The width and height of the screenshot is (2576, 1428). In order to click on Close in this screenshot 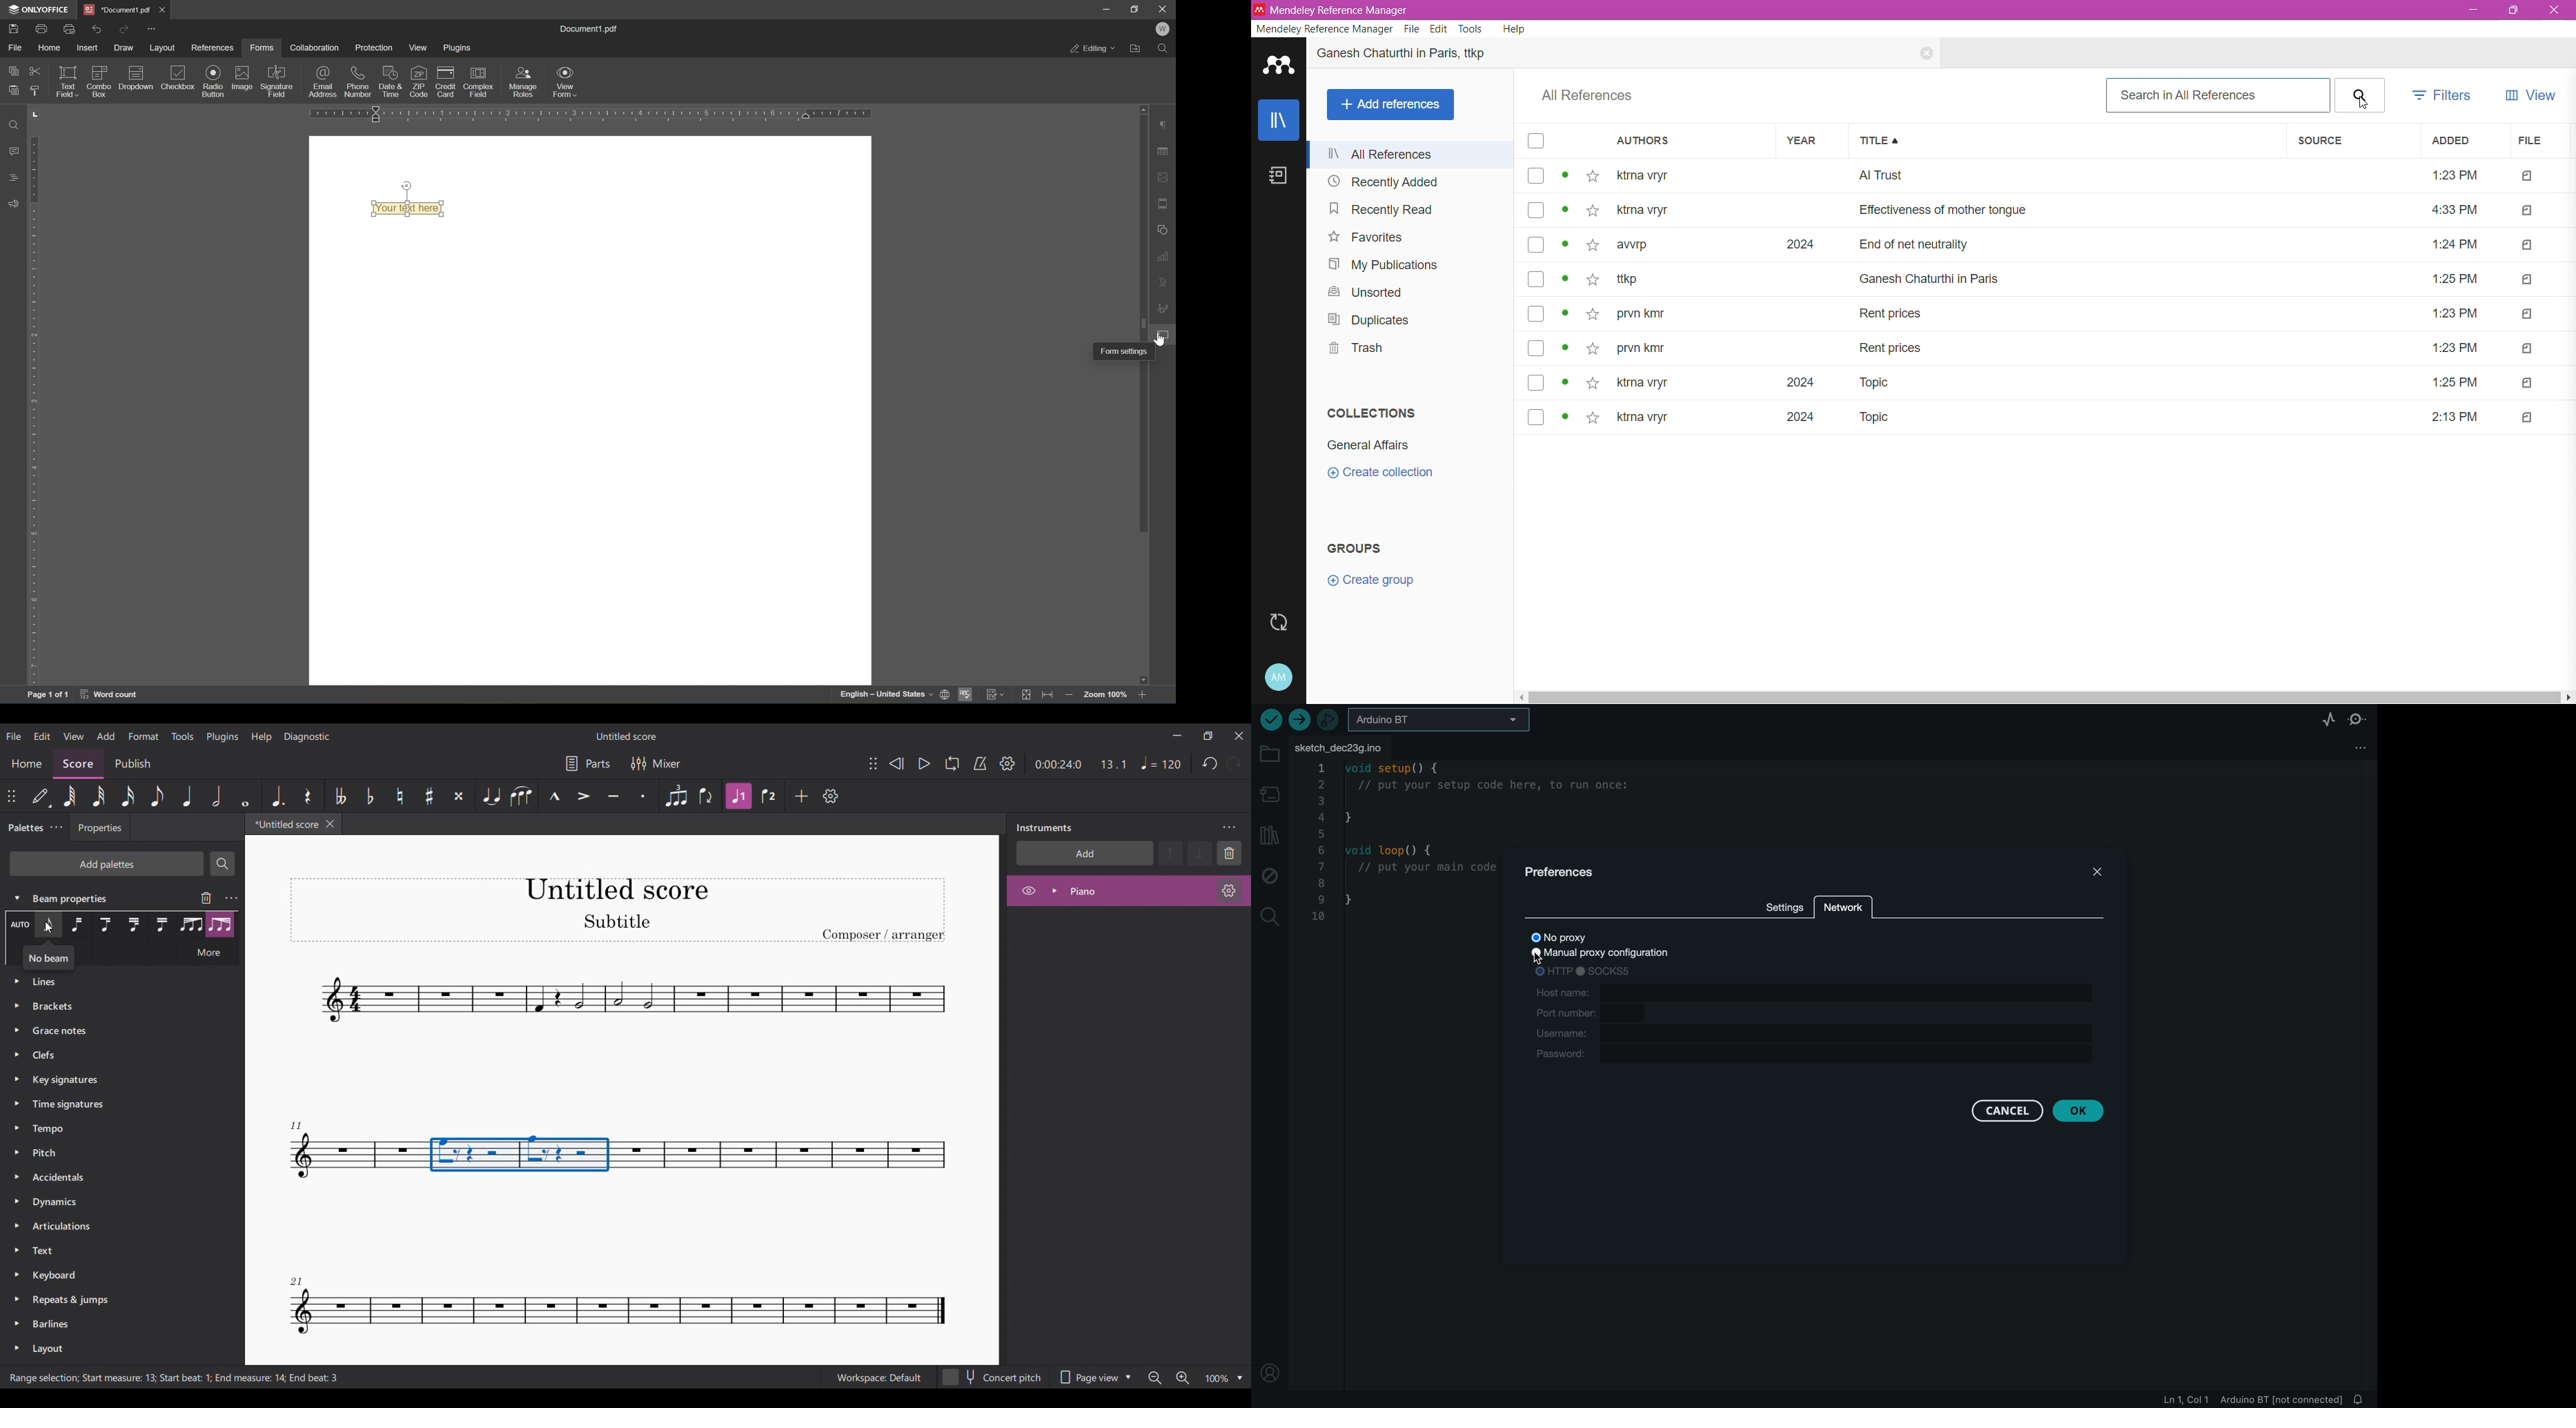, I will do `click(1920, 55)`.